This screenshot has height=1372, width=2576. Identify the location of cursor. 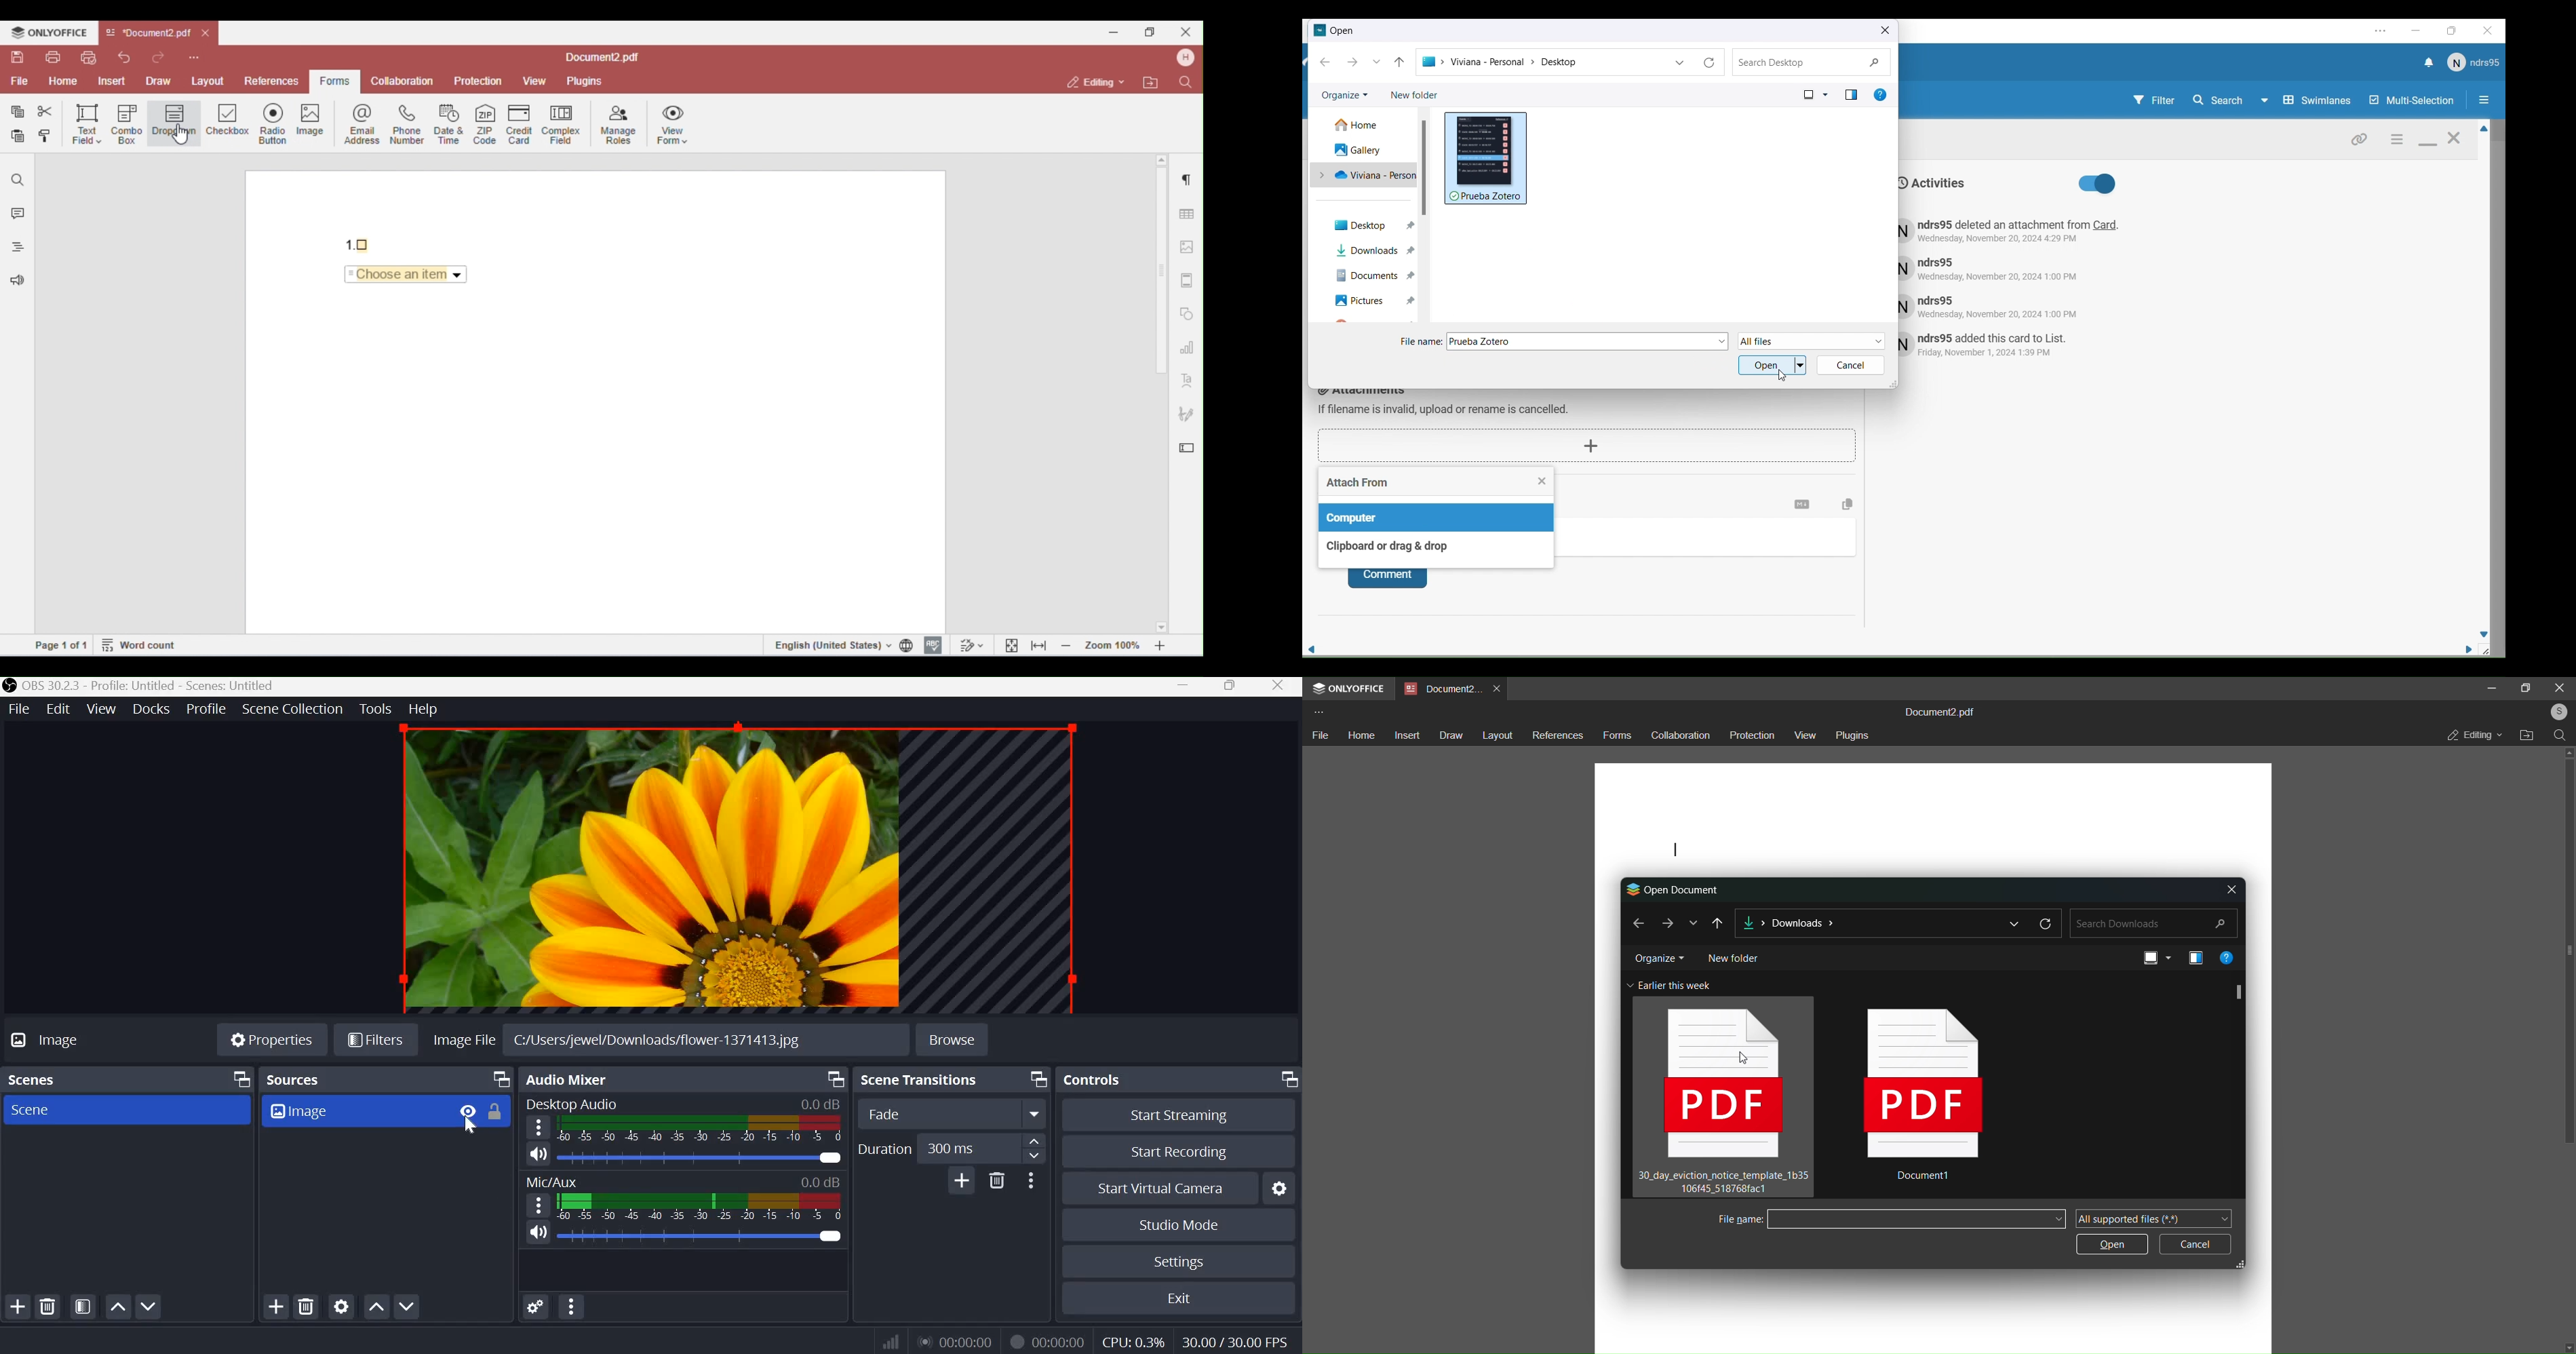
(1744, 1058).